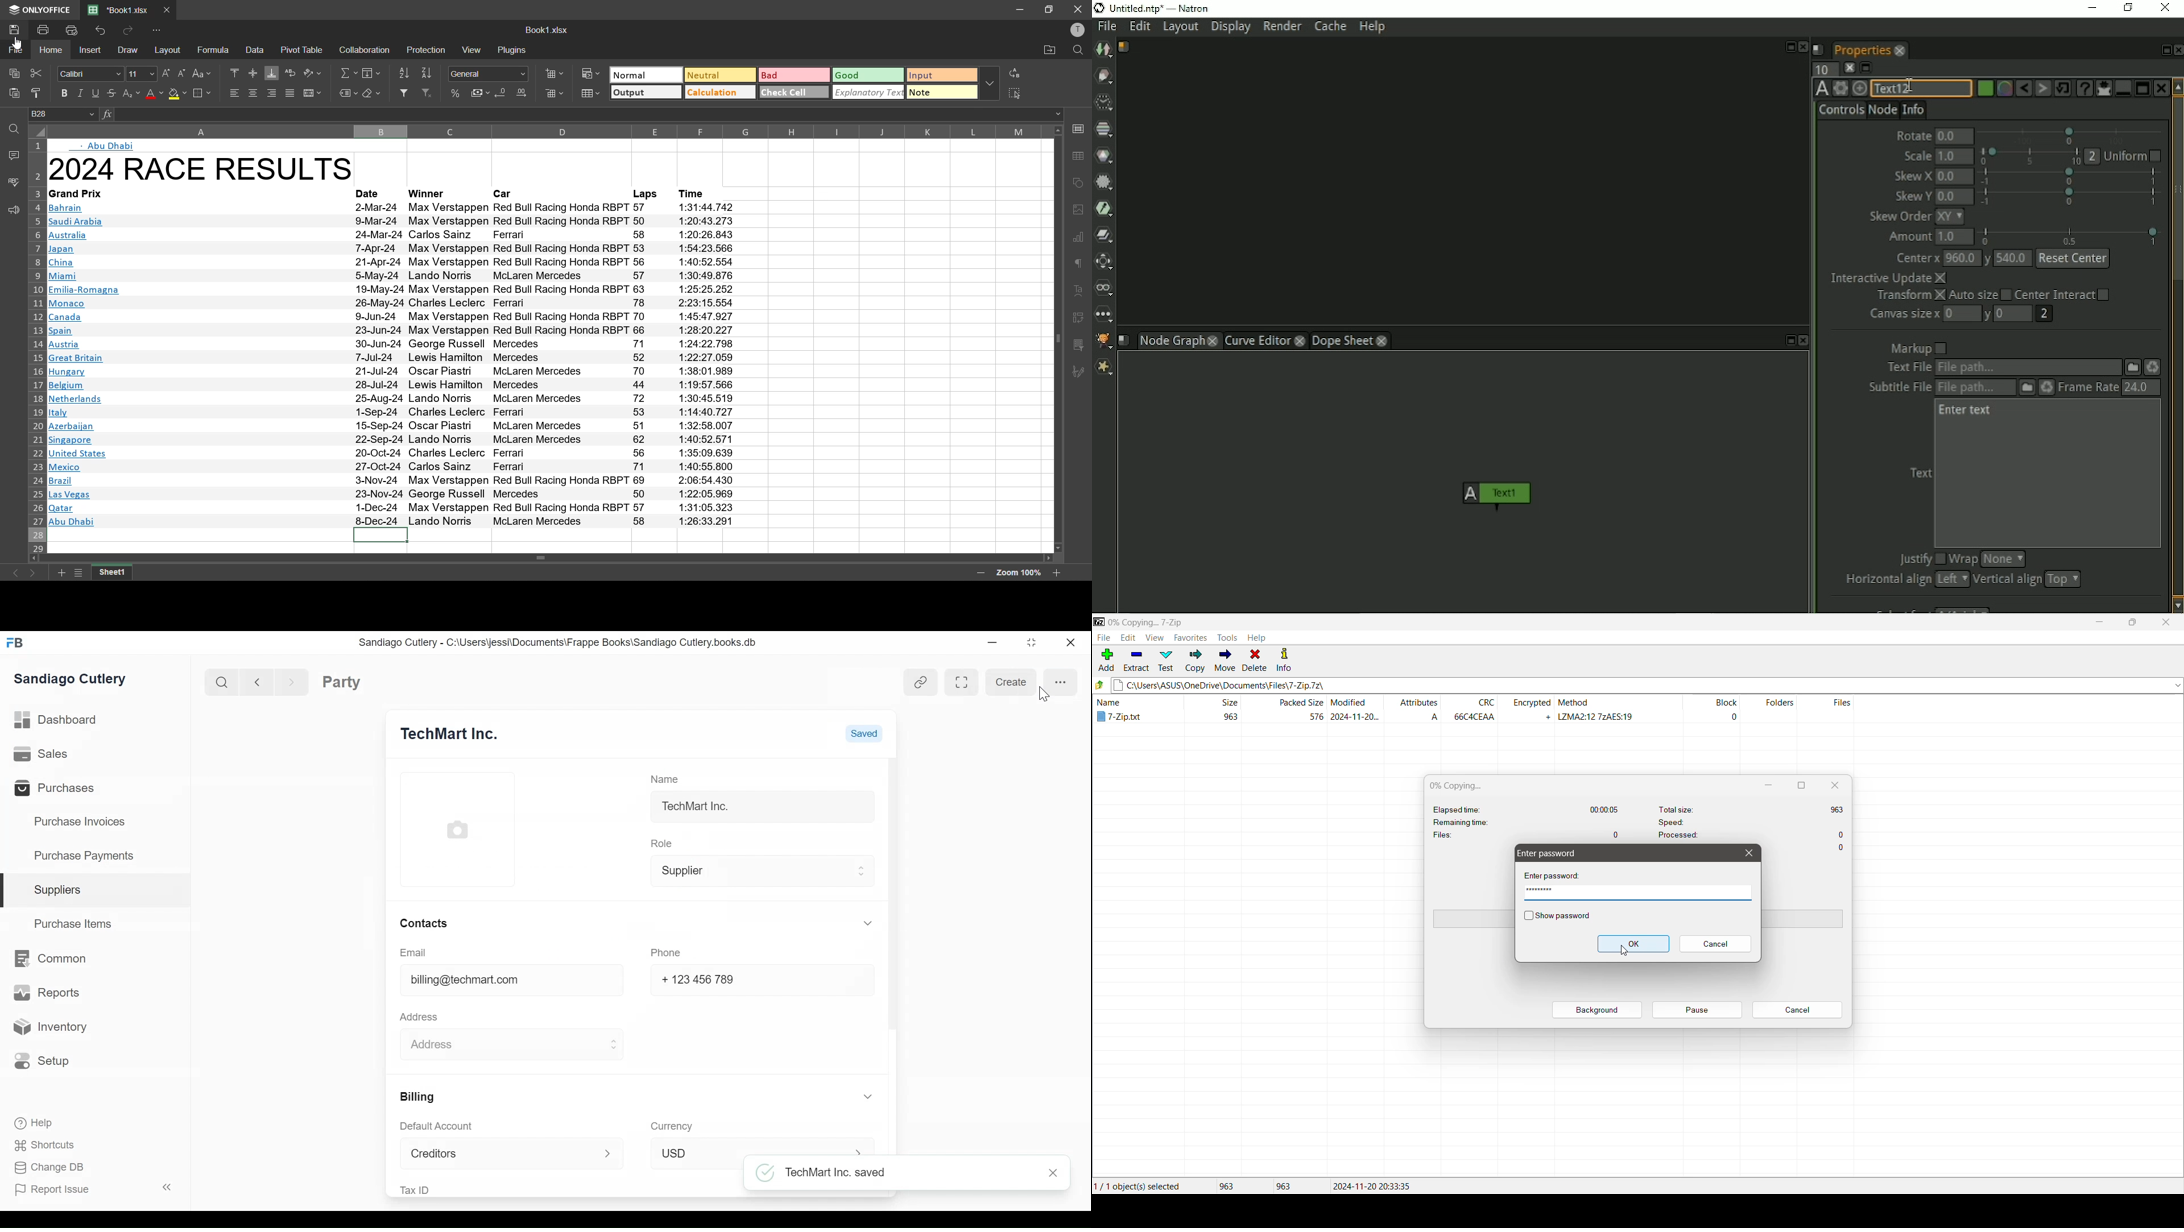  Describe the element at coordinates (168, 1185) in the screenshot. I see `expand` at that location.